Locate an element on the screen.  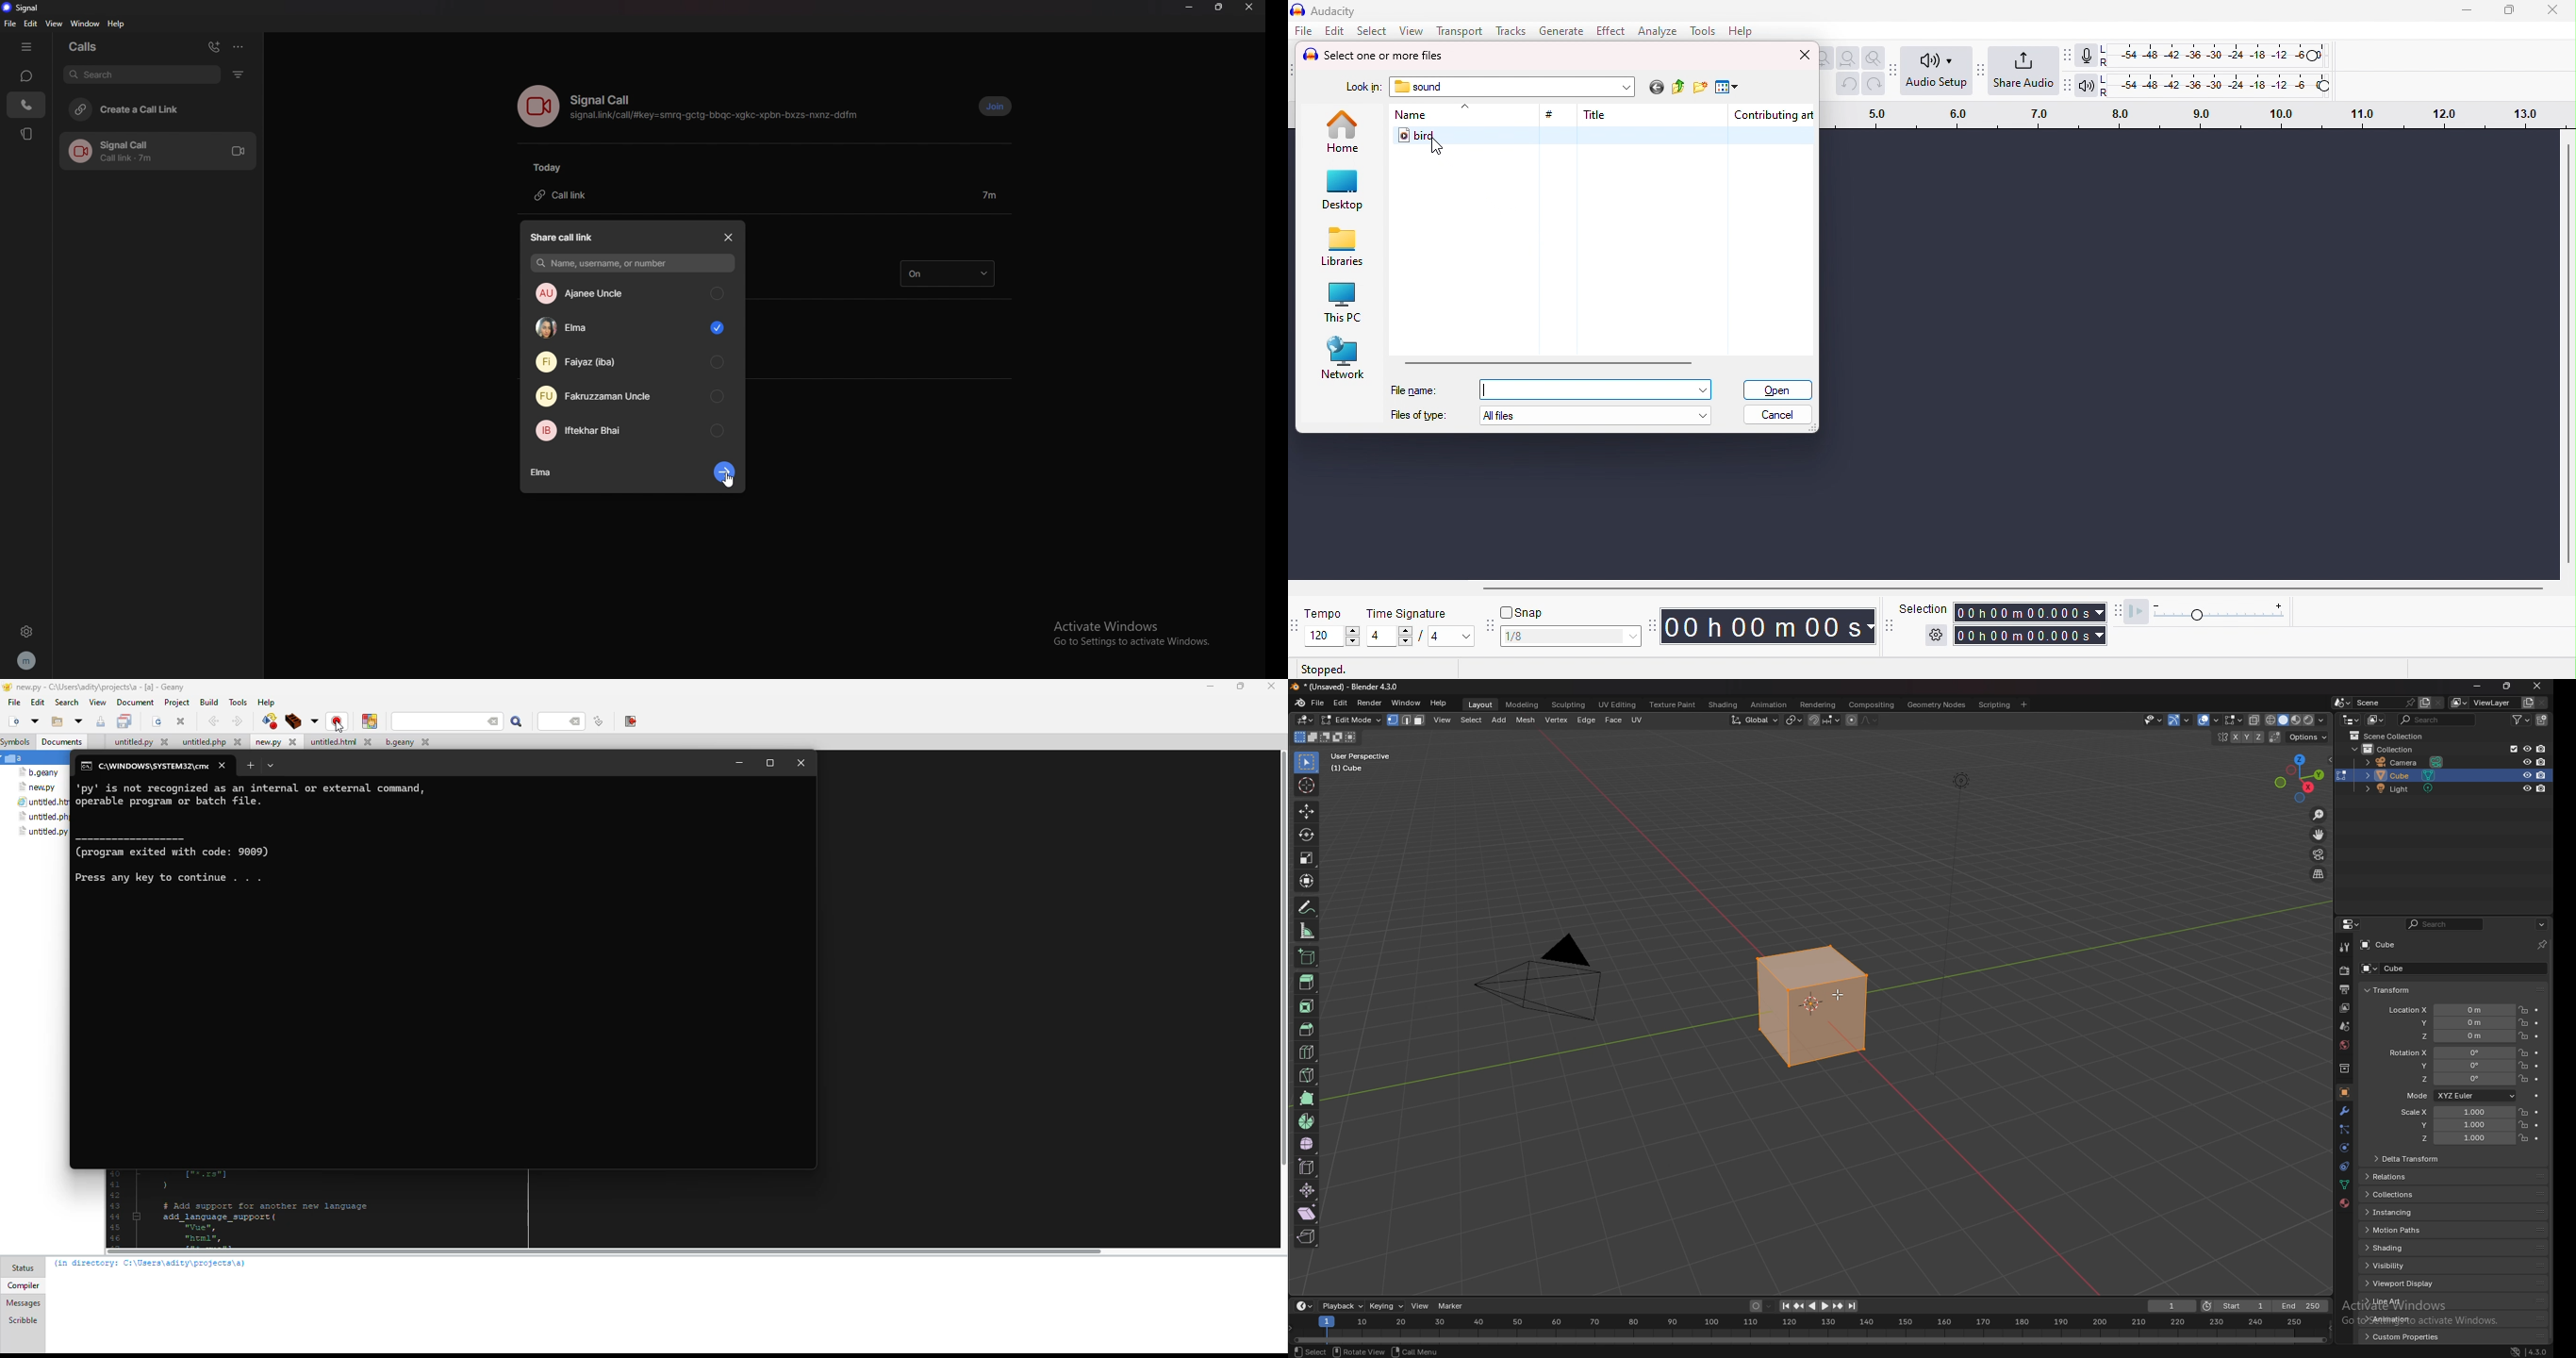
bevel is located at coordinates (1306, 1029).